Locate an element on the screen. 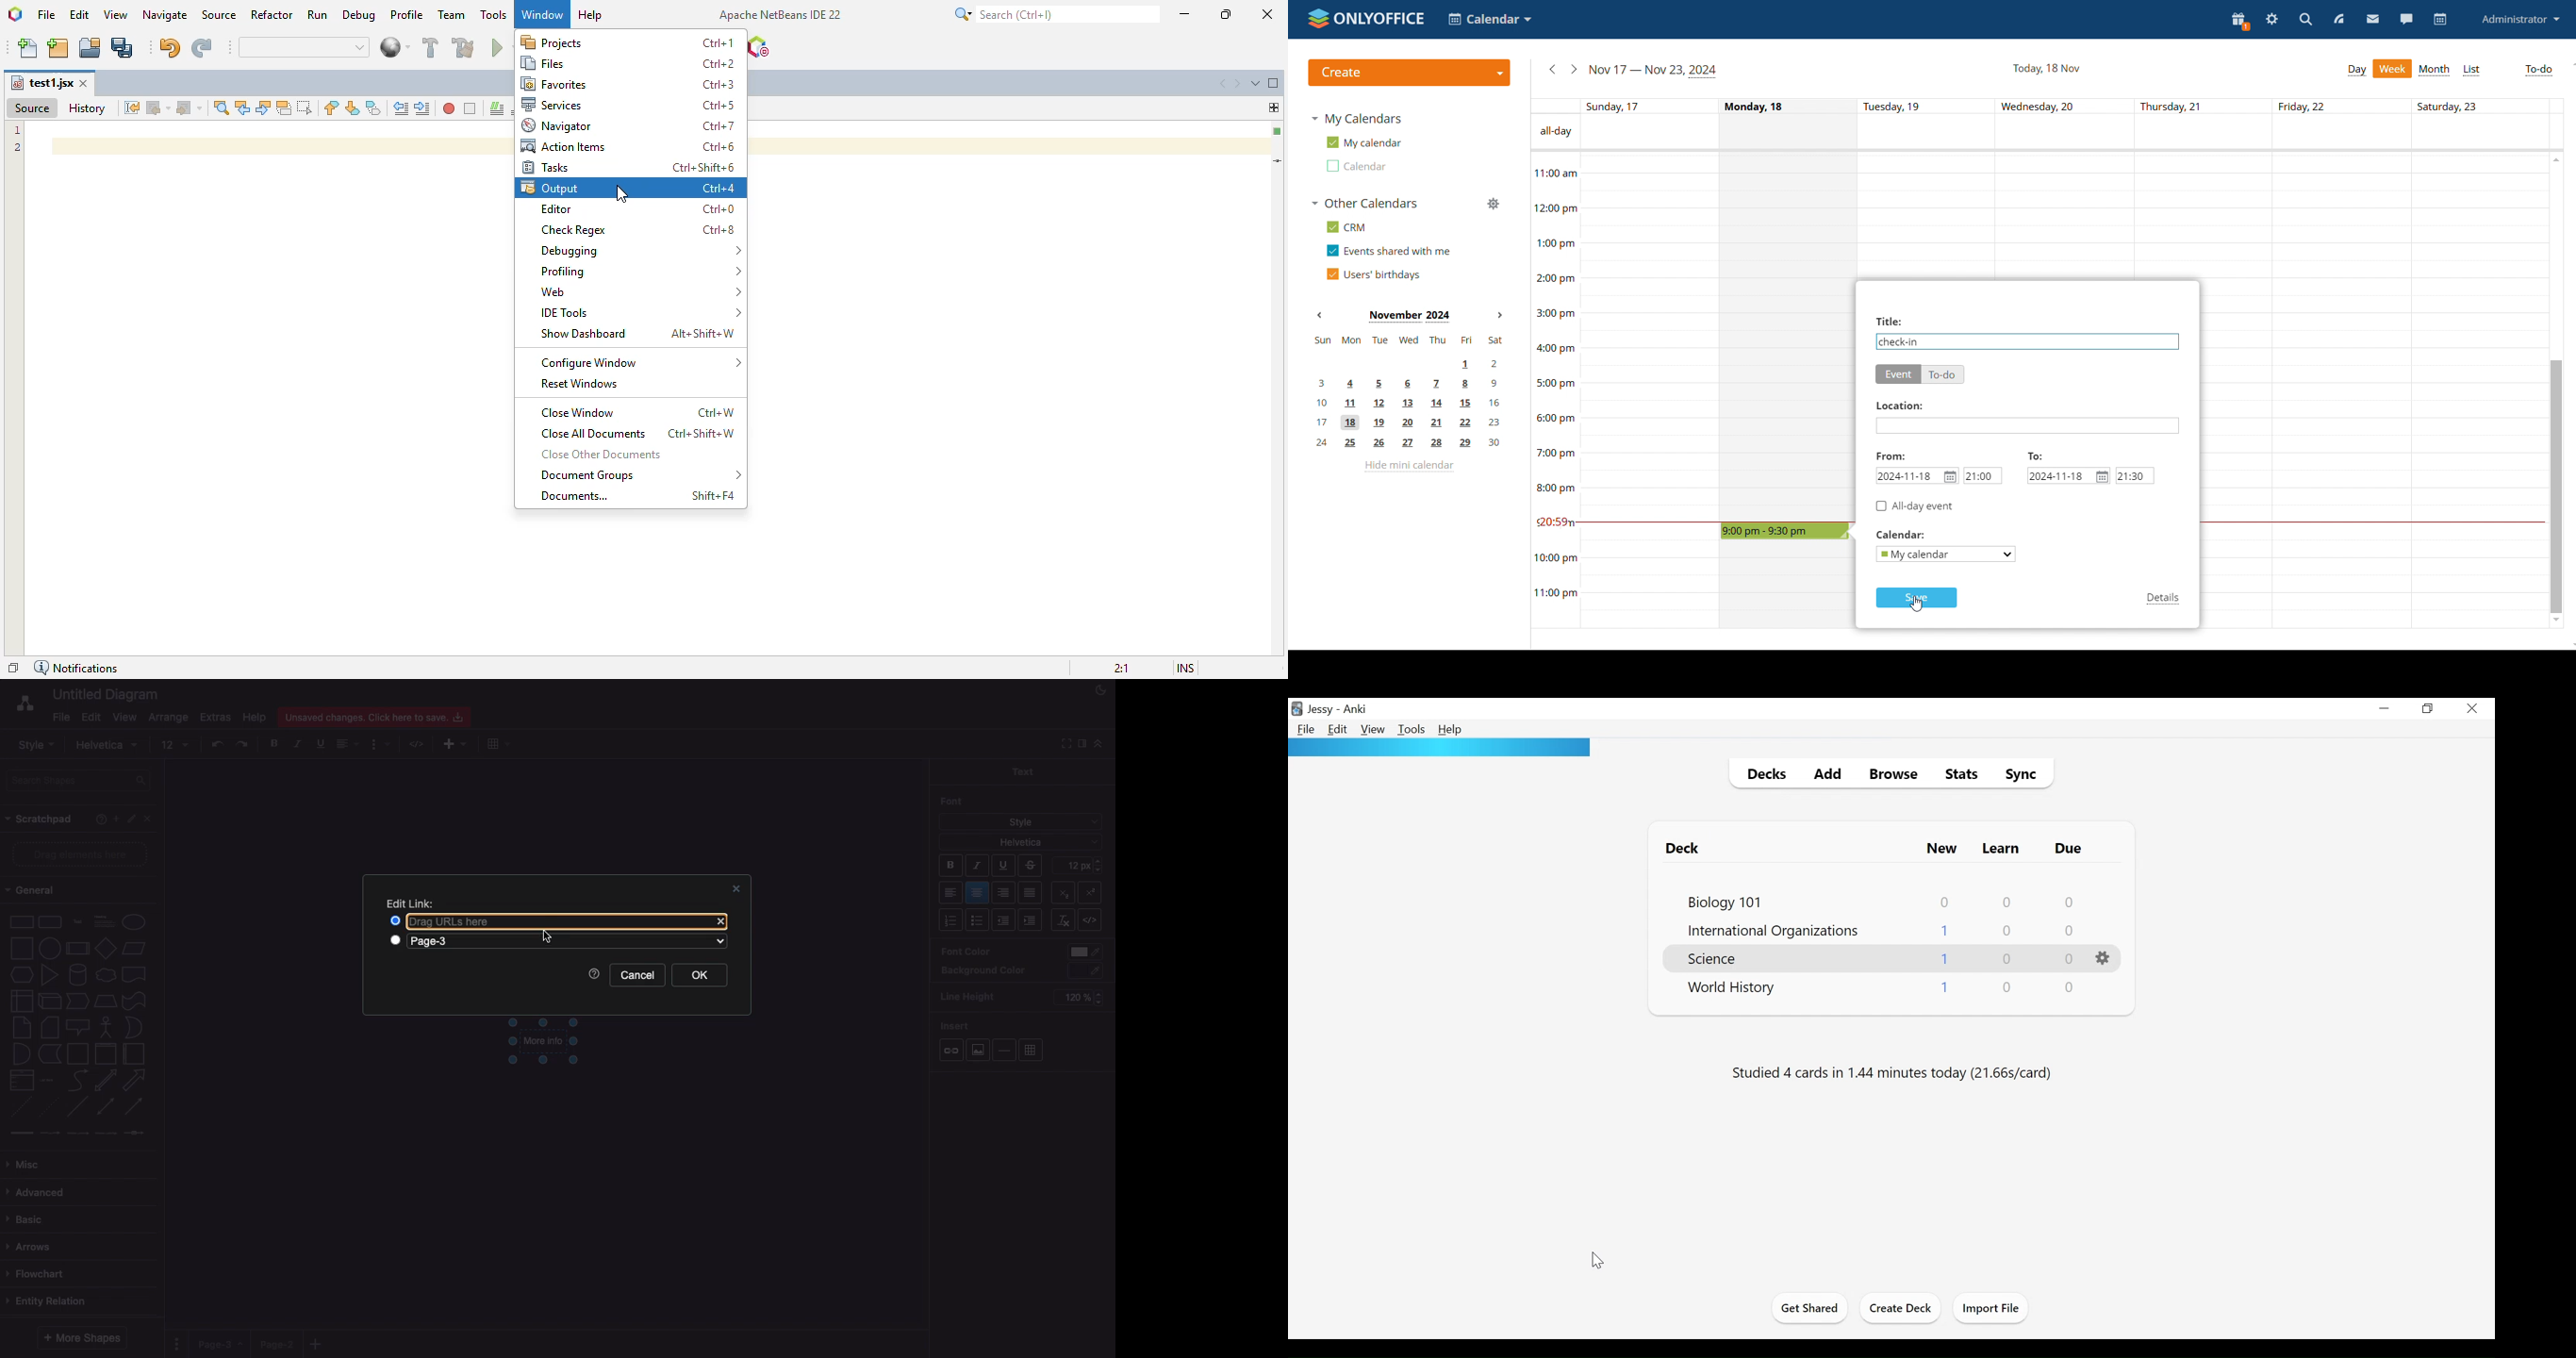 The image size is (2576, 1372). Sync is located at coordinates (2025, 771).